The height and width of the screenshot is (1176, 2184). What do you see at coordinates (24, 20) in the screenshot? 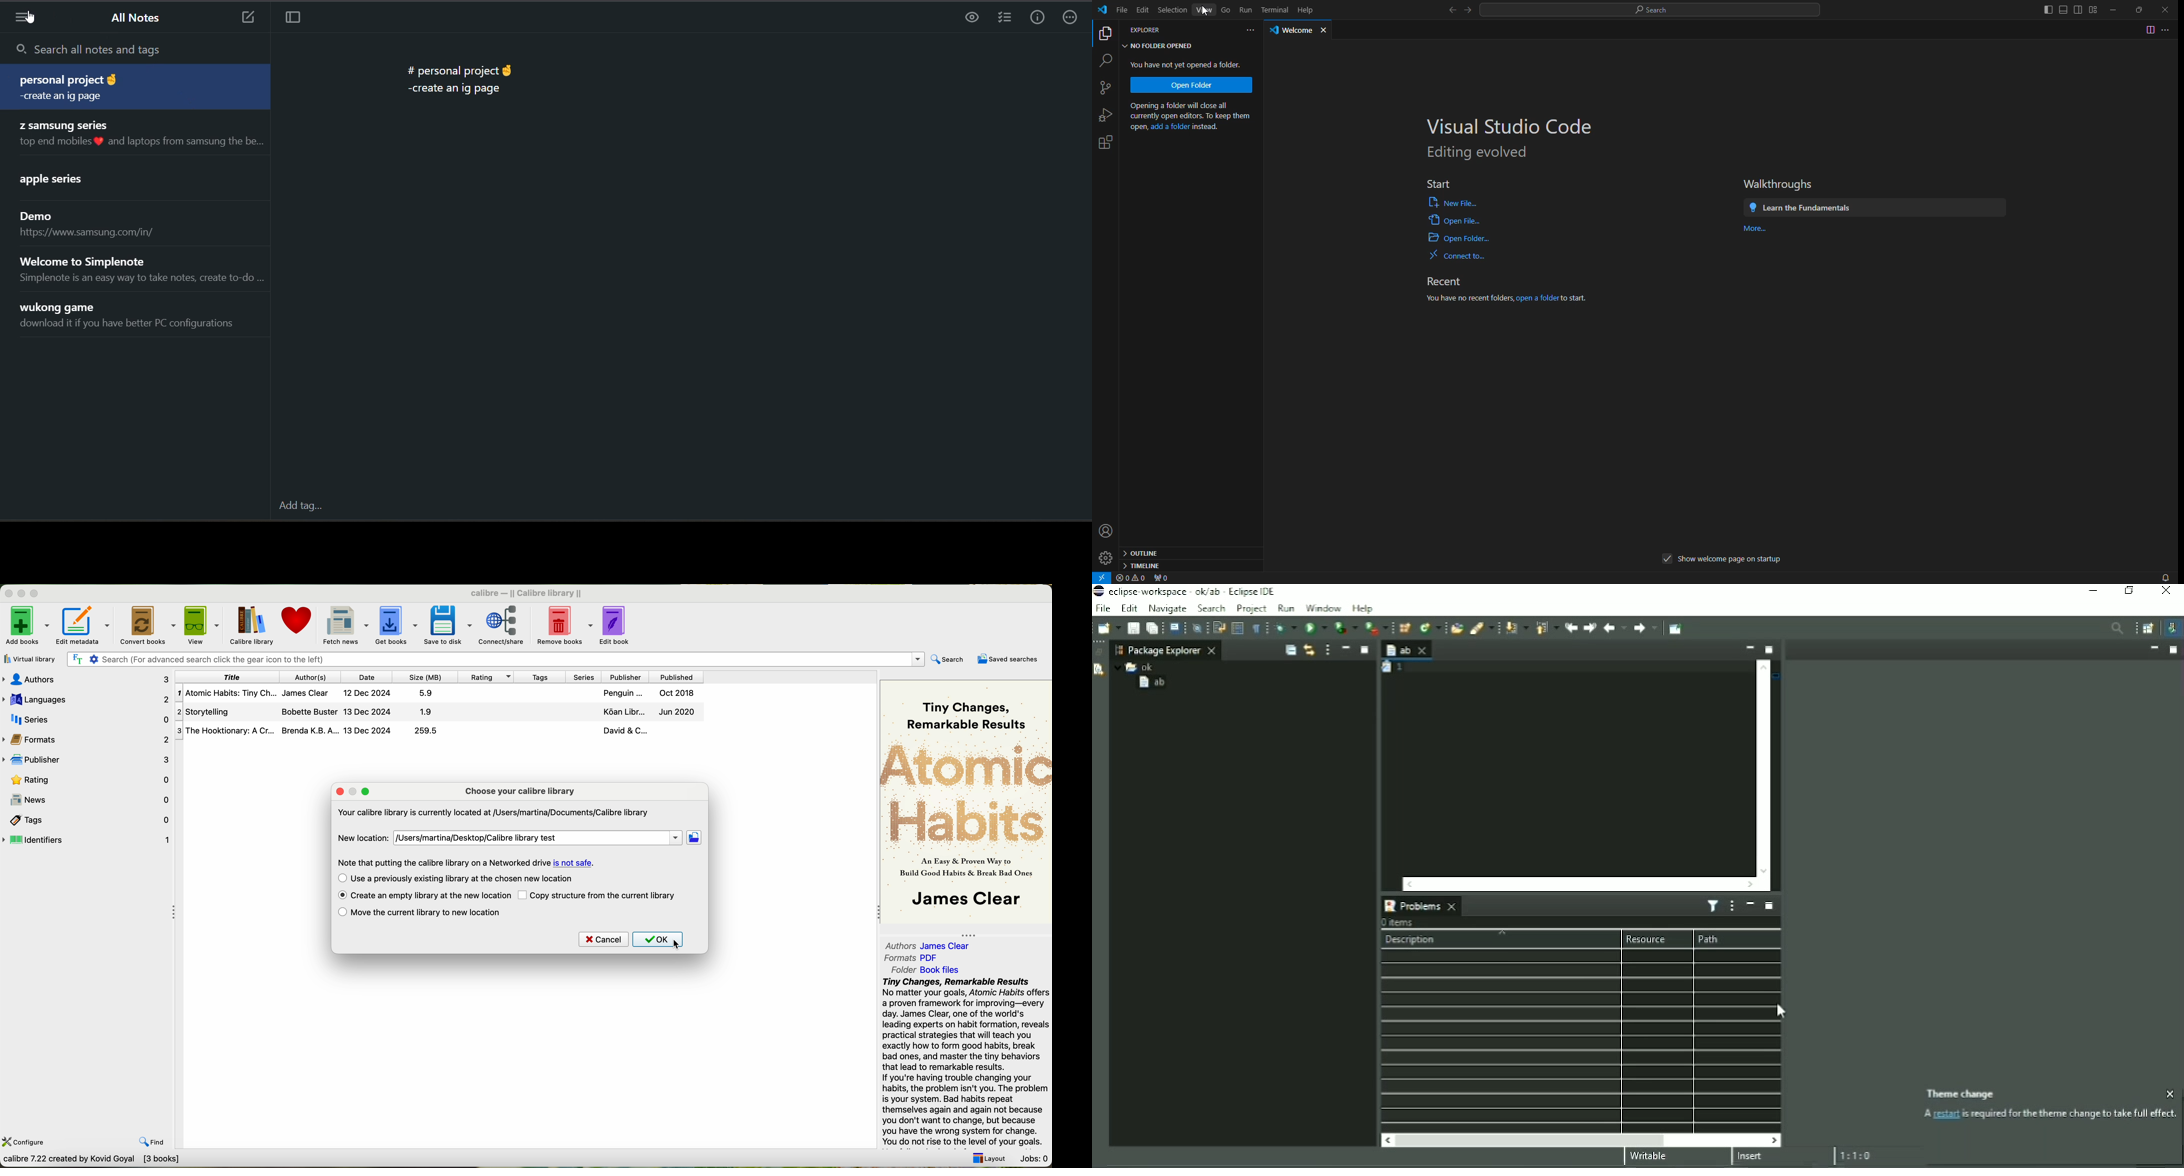
I see `menu` at bounding box center [24, 20].